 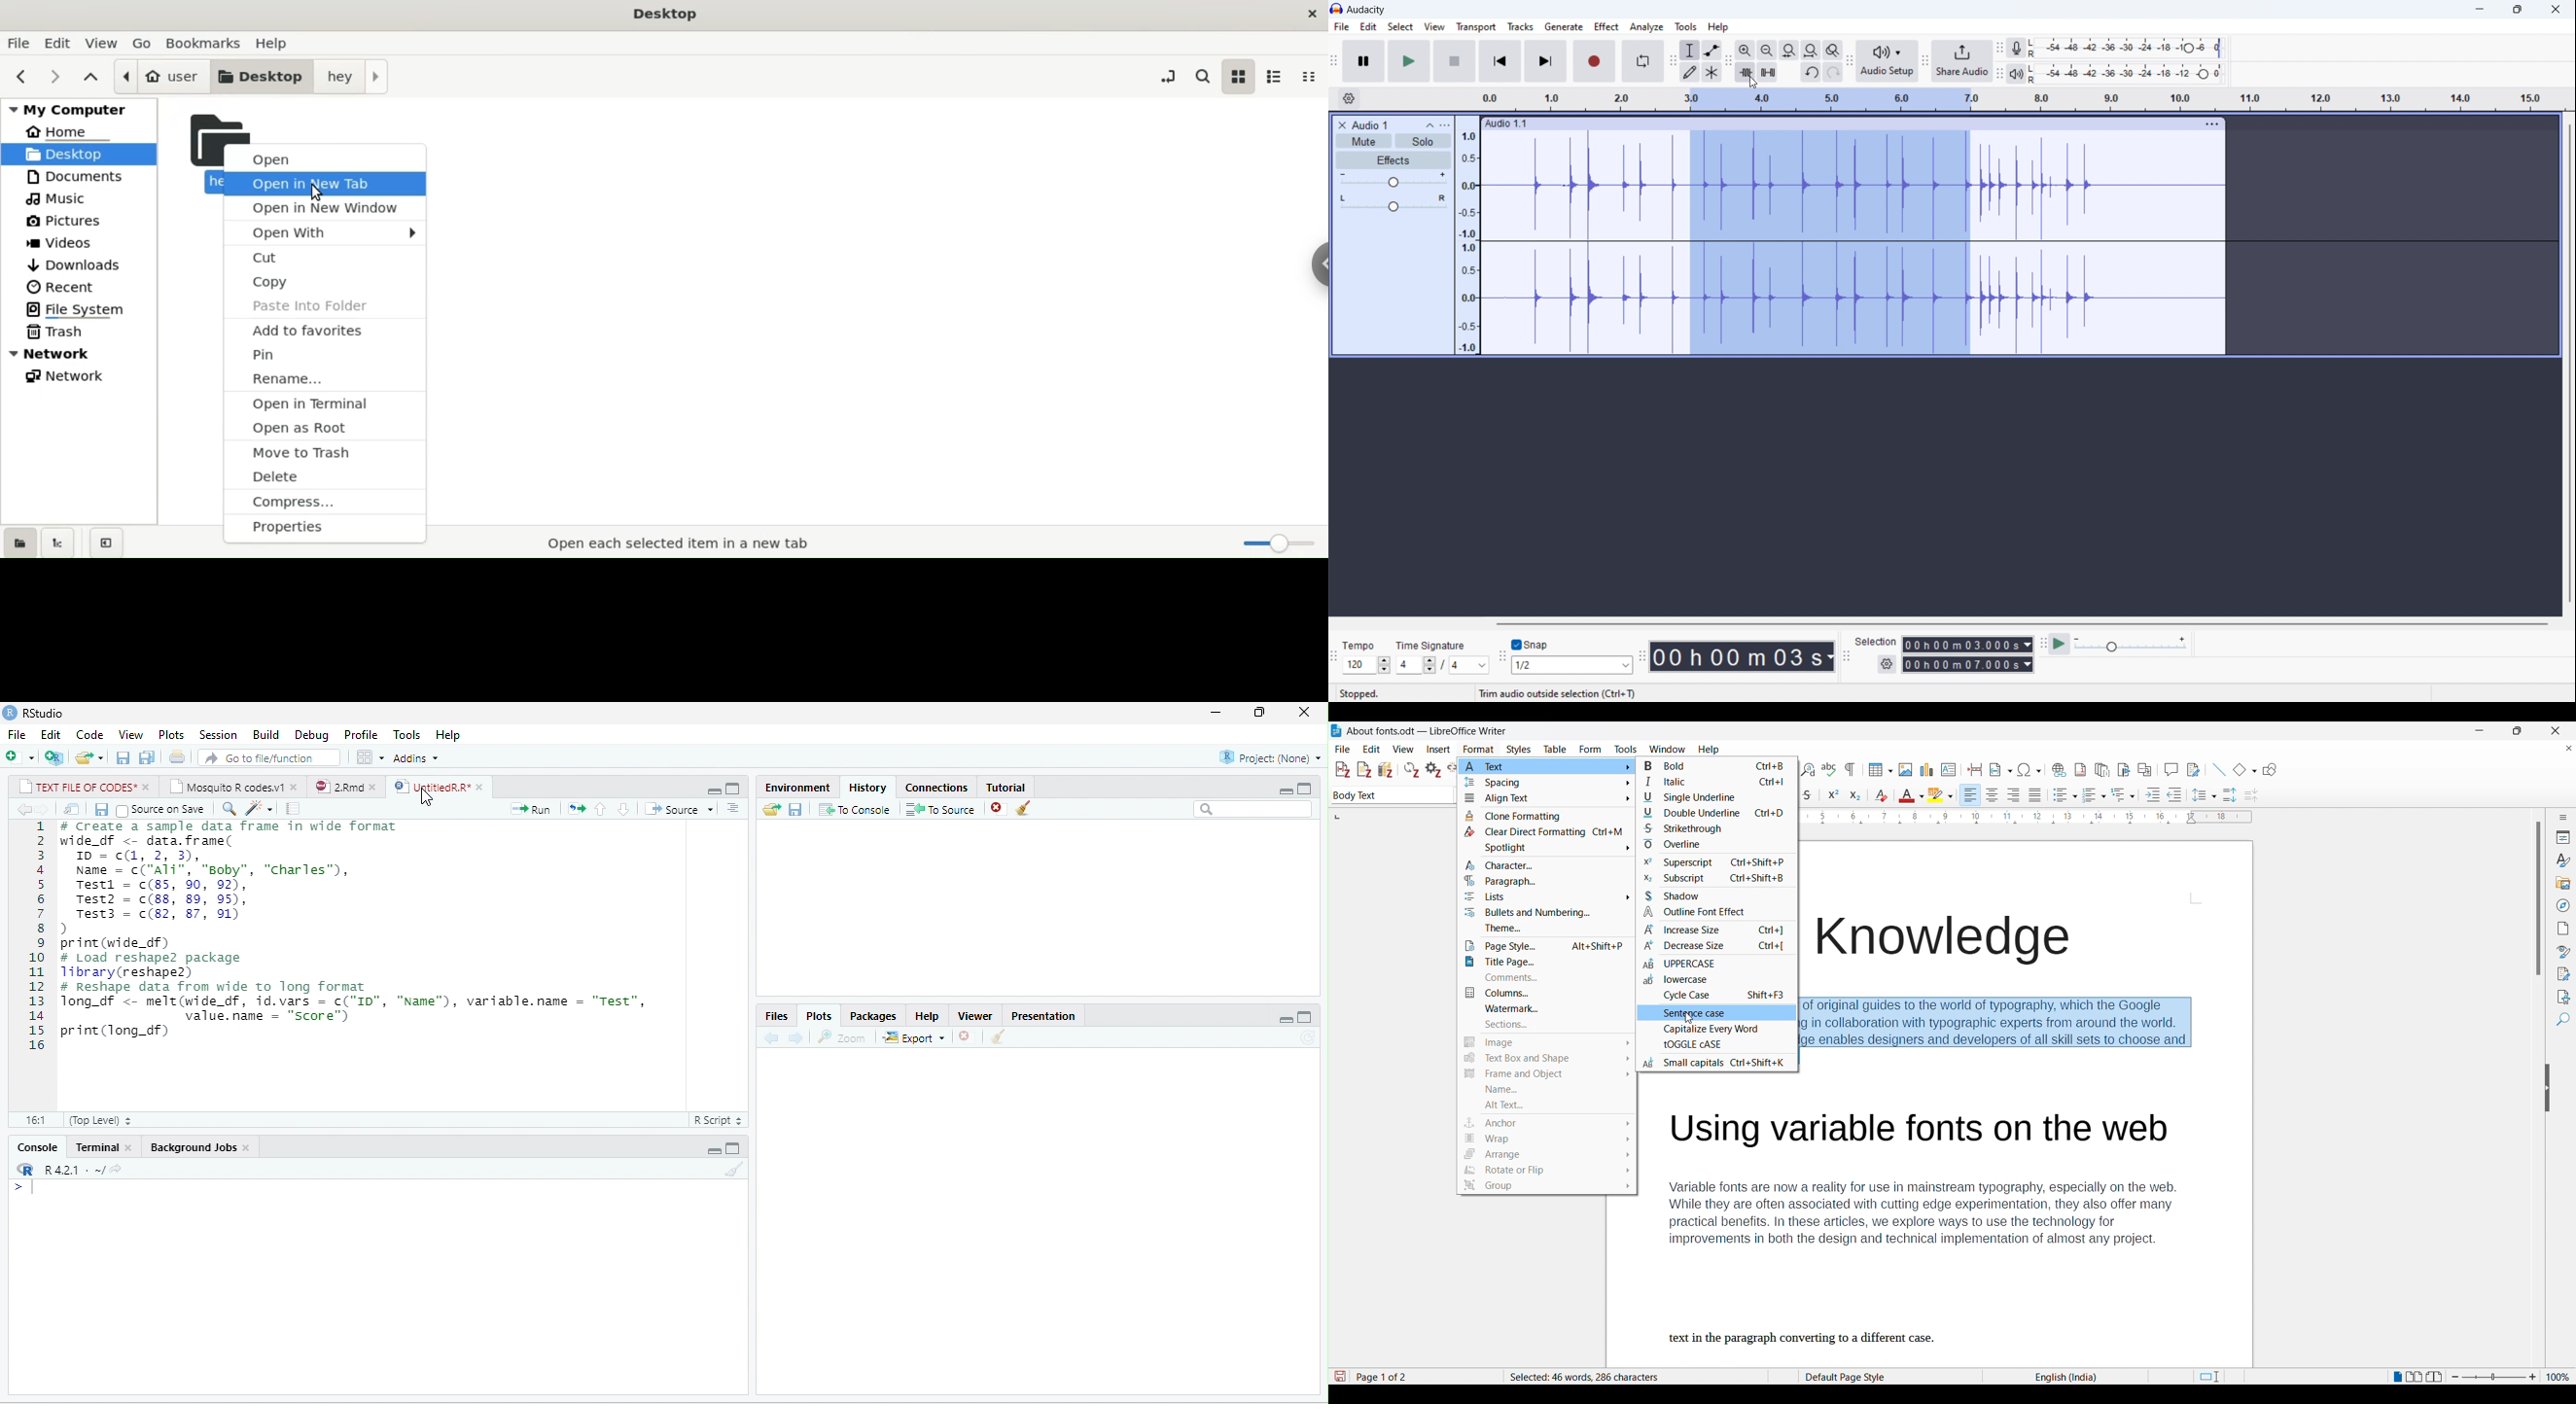 What do you see at coordinates (247, 1148) in the screenshot?
I see `close` at bounding box center [247, 1148].